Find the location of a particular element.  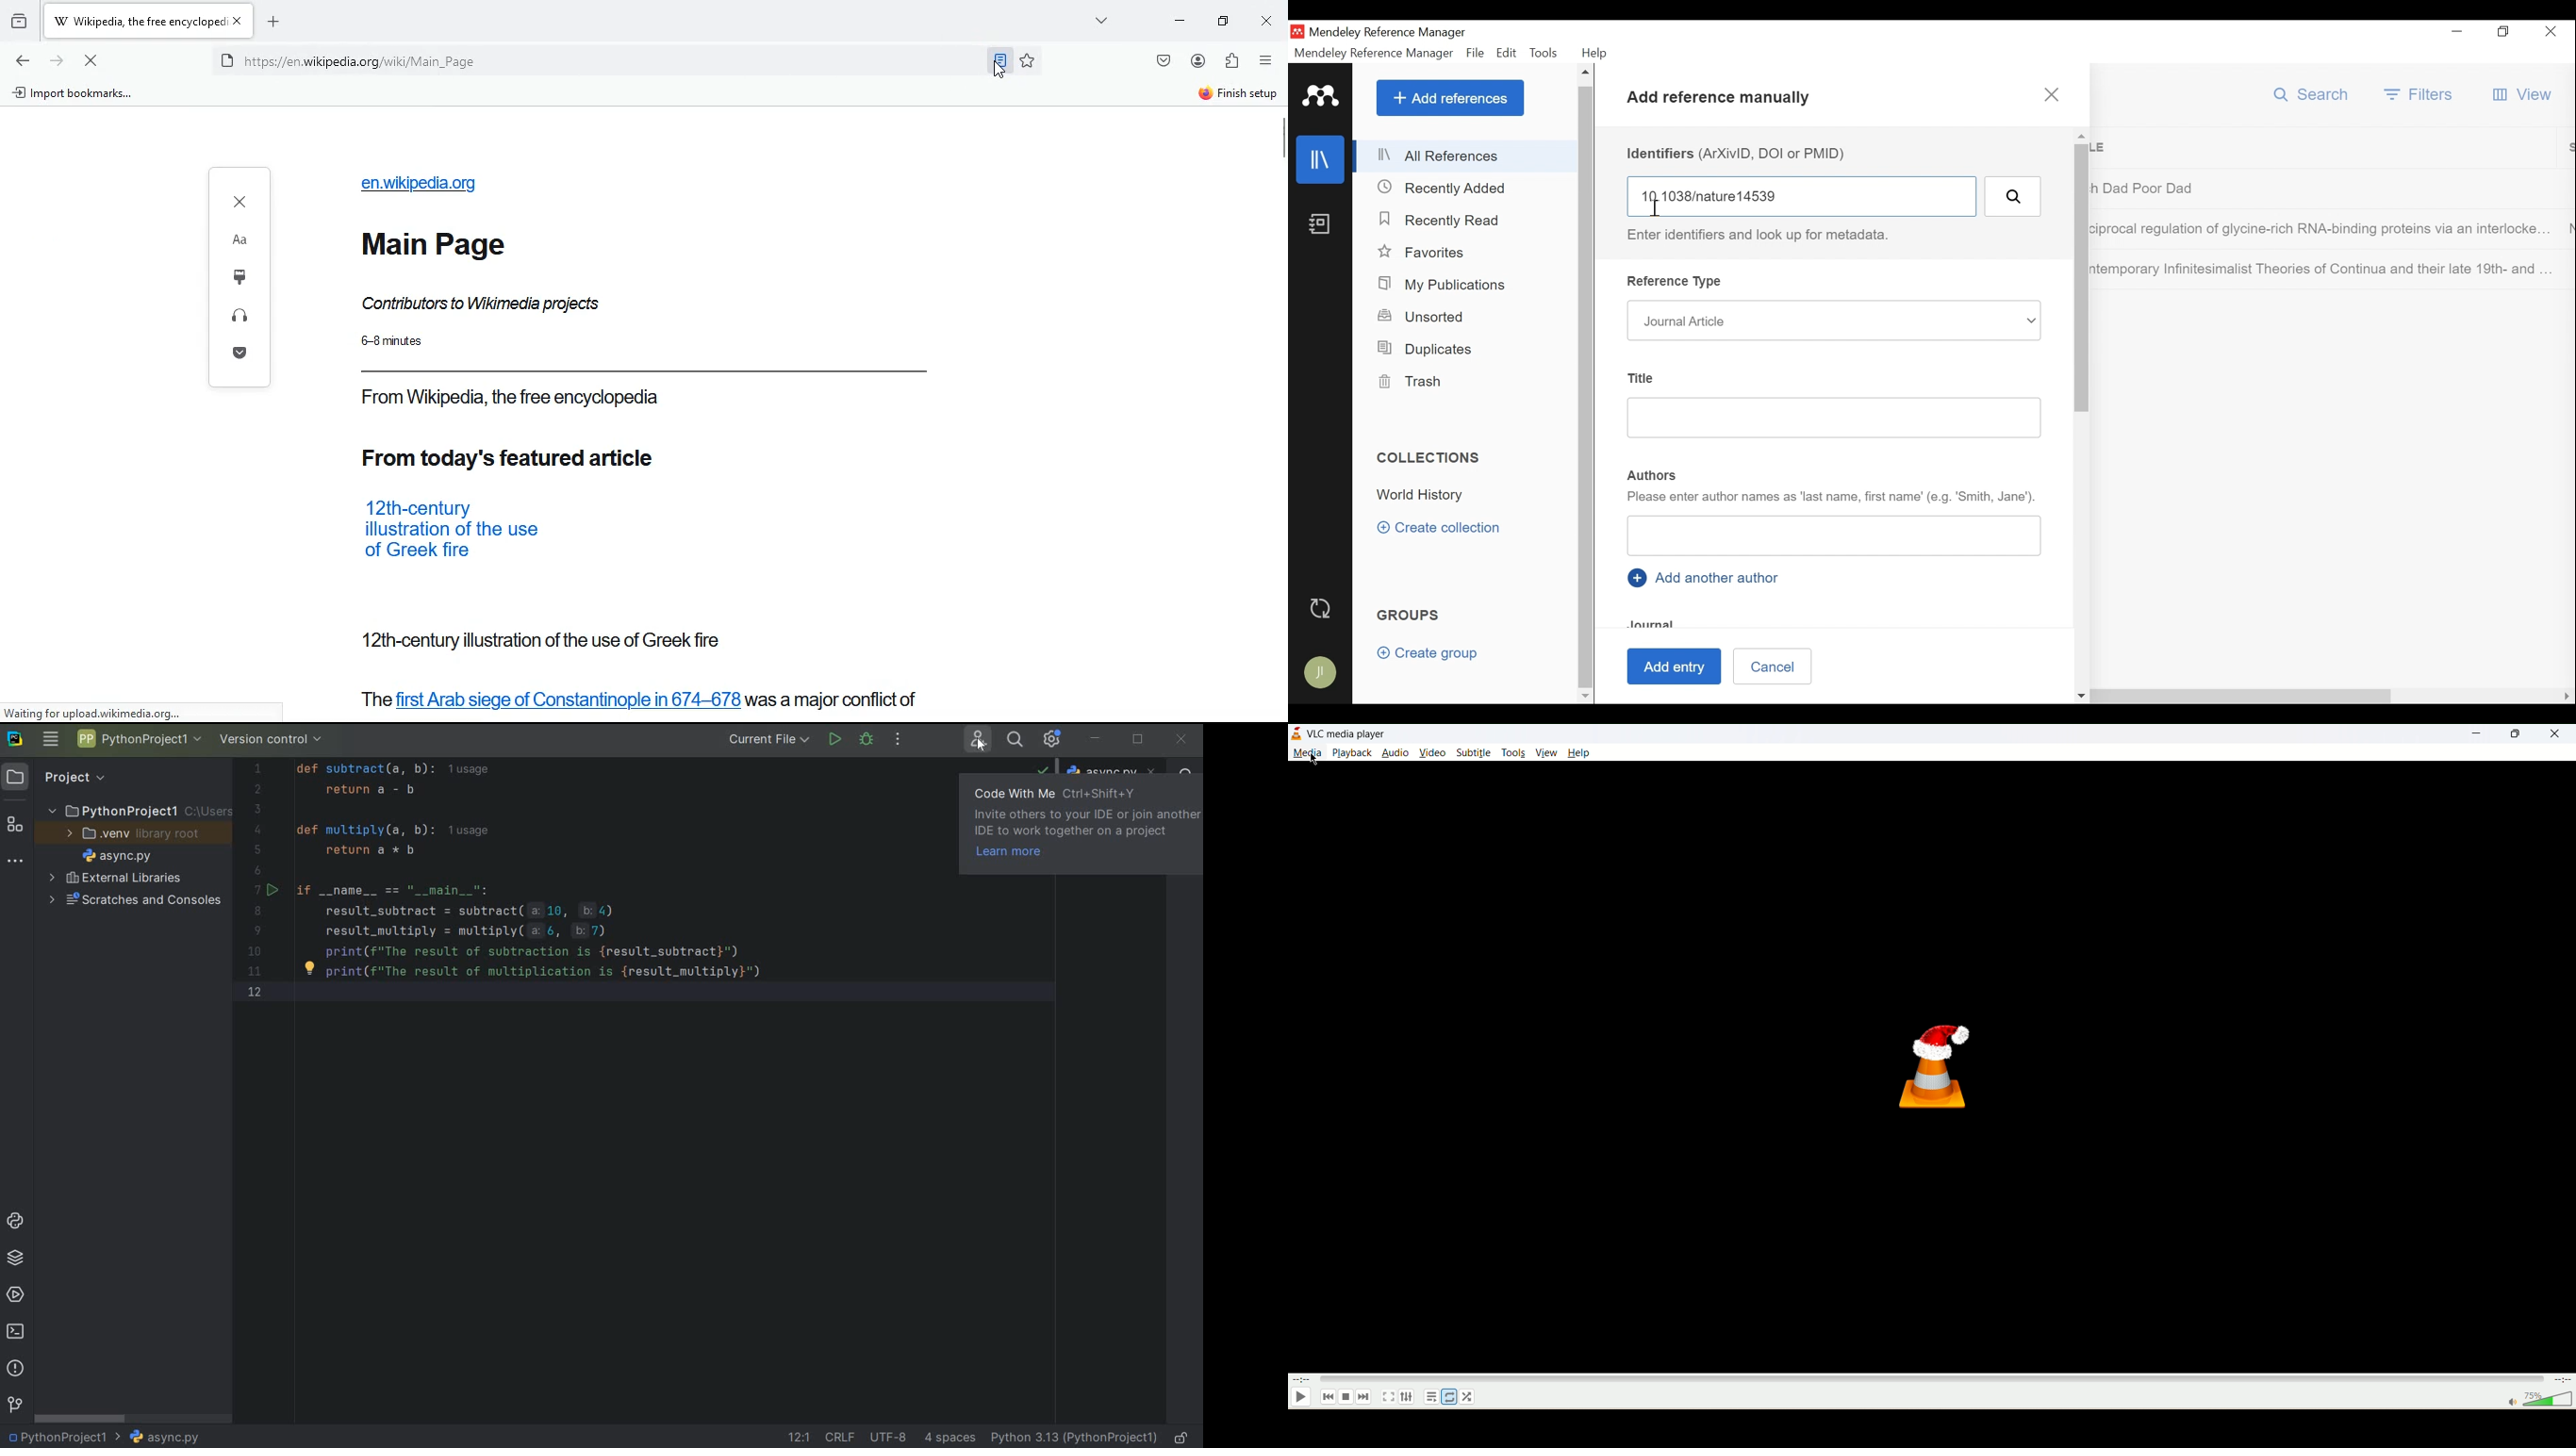

library is located at coordinates (1322, 160).